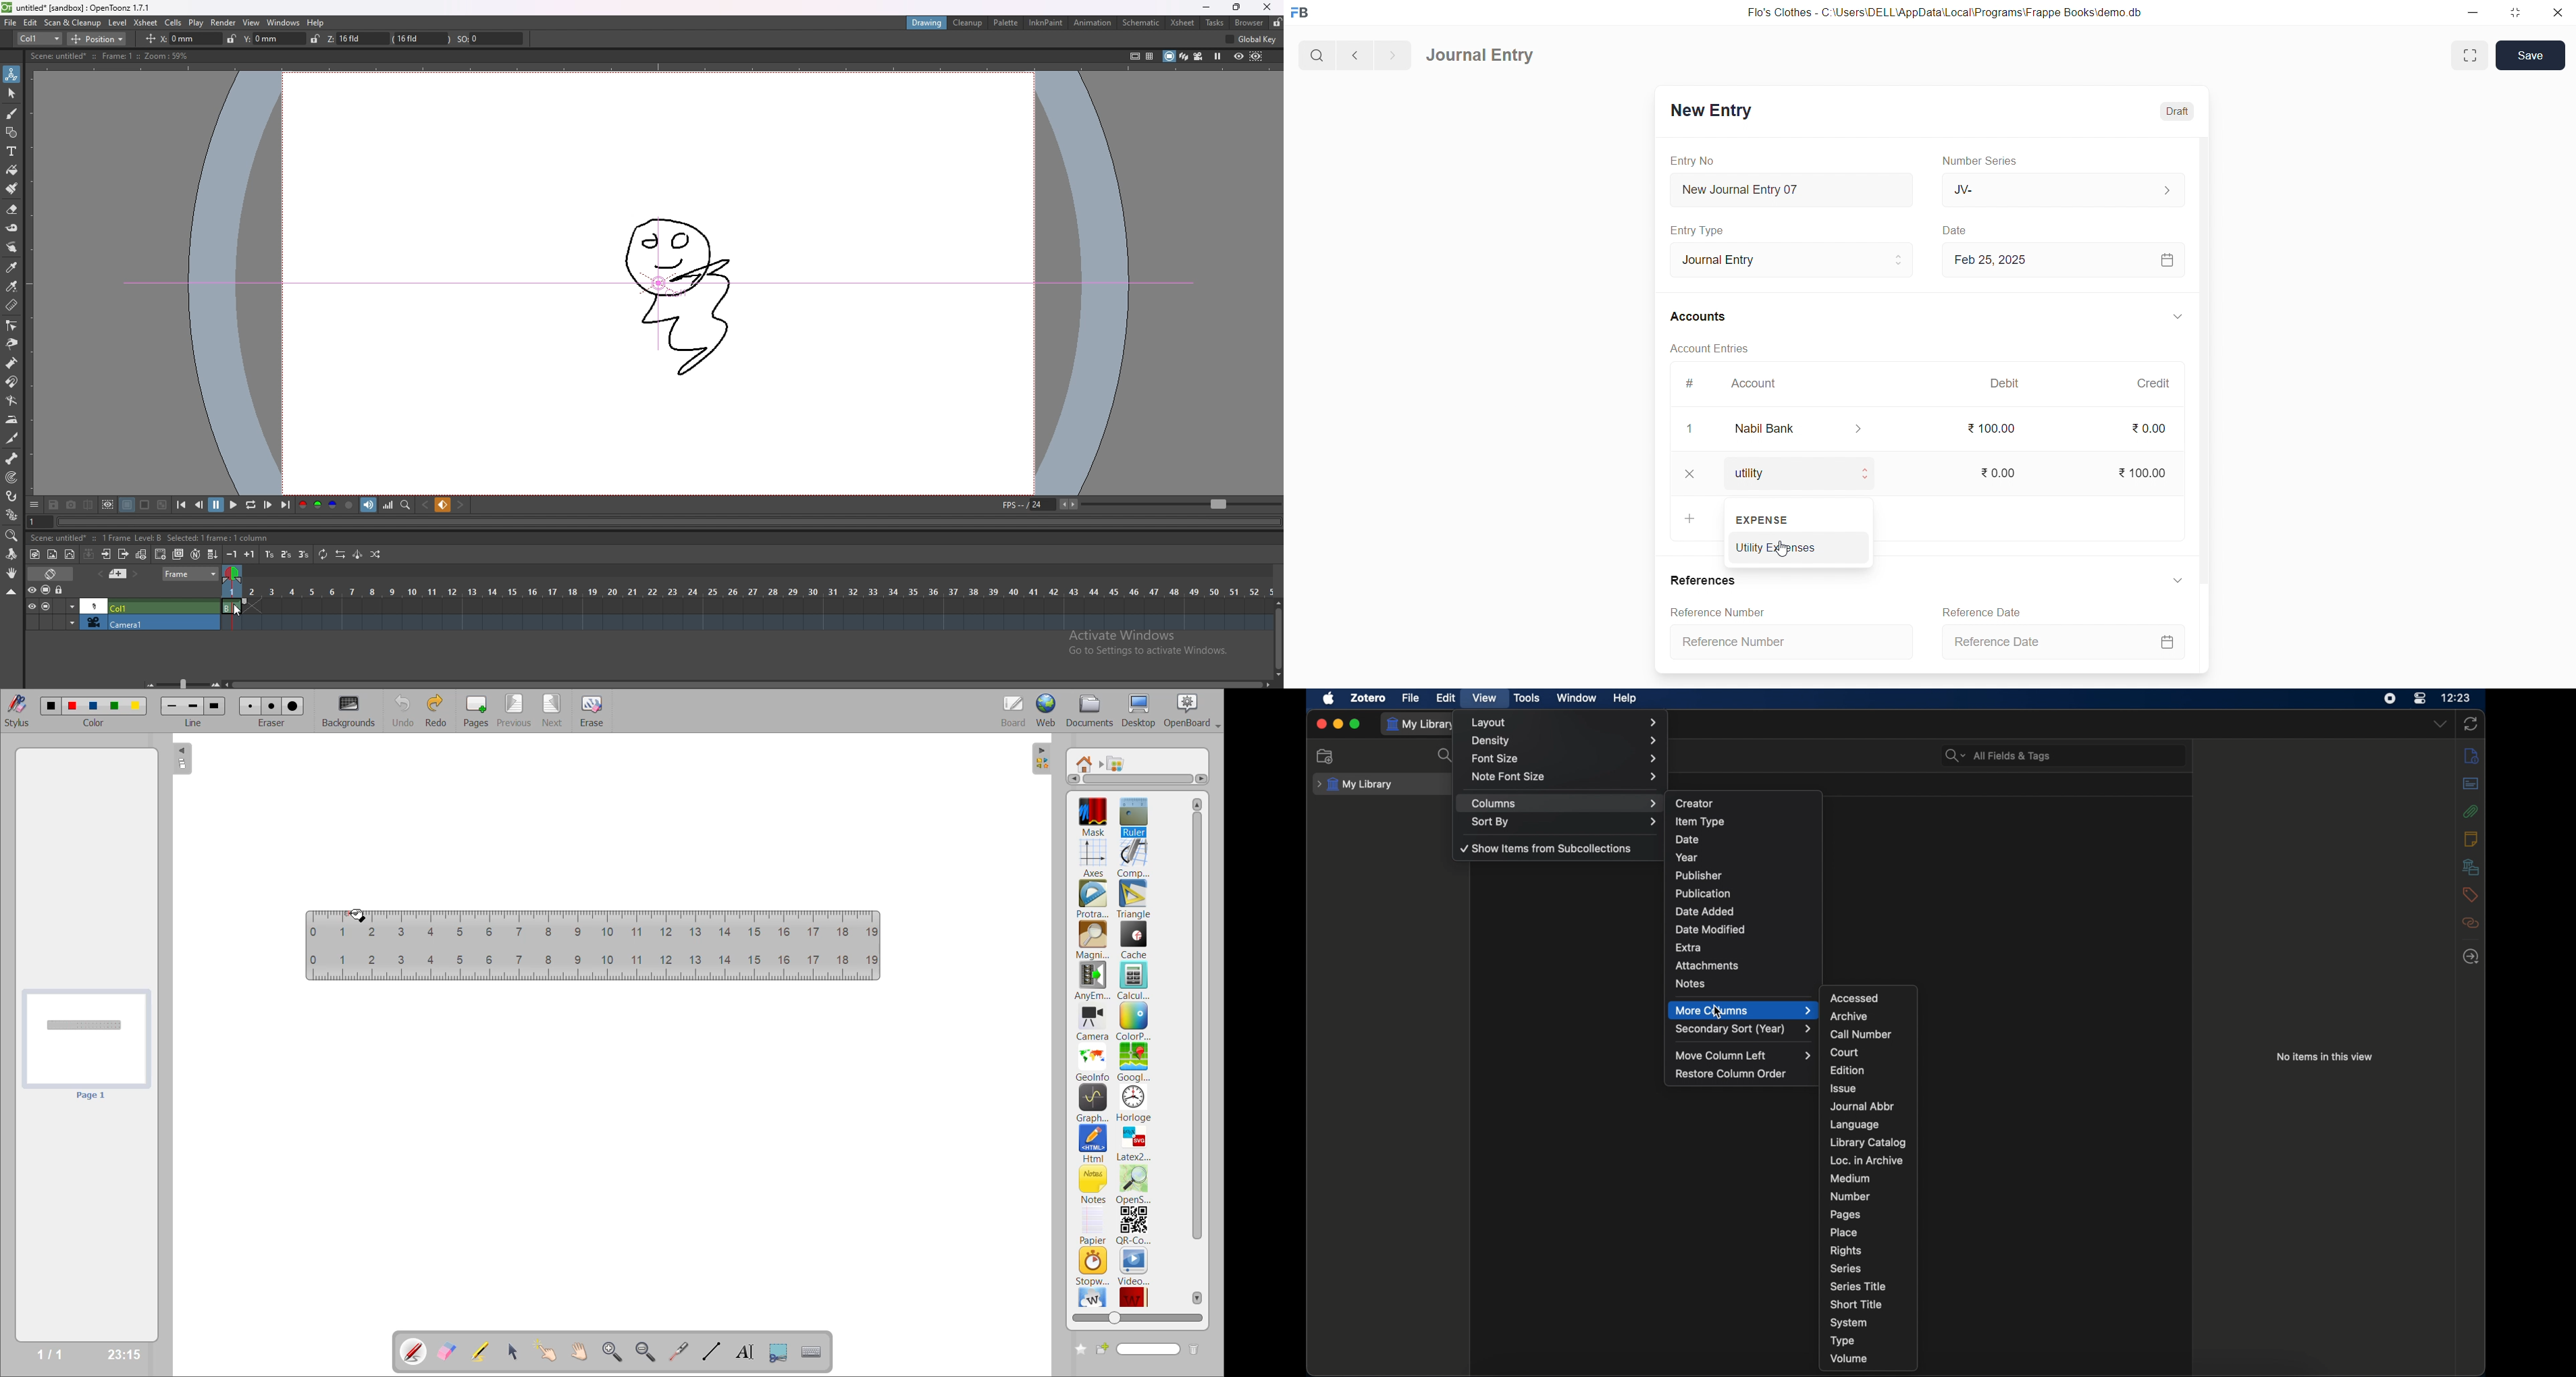  I want to click on Utility Expenses, so click(1801, 546).